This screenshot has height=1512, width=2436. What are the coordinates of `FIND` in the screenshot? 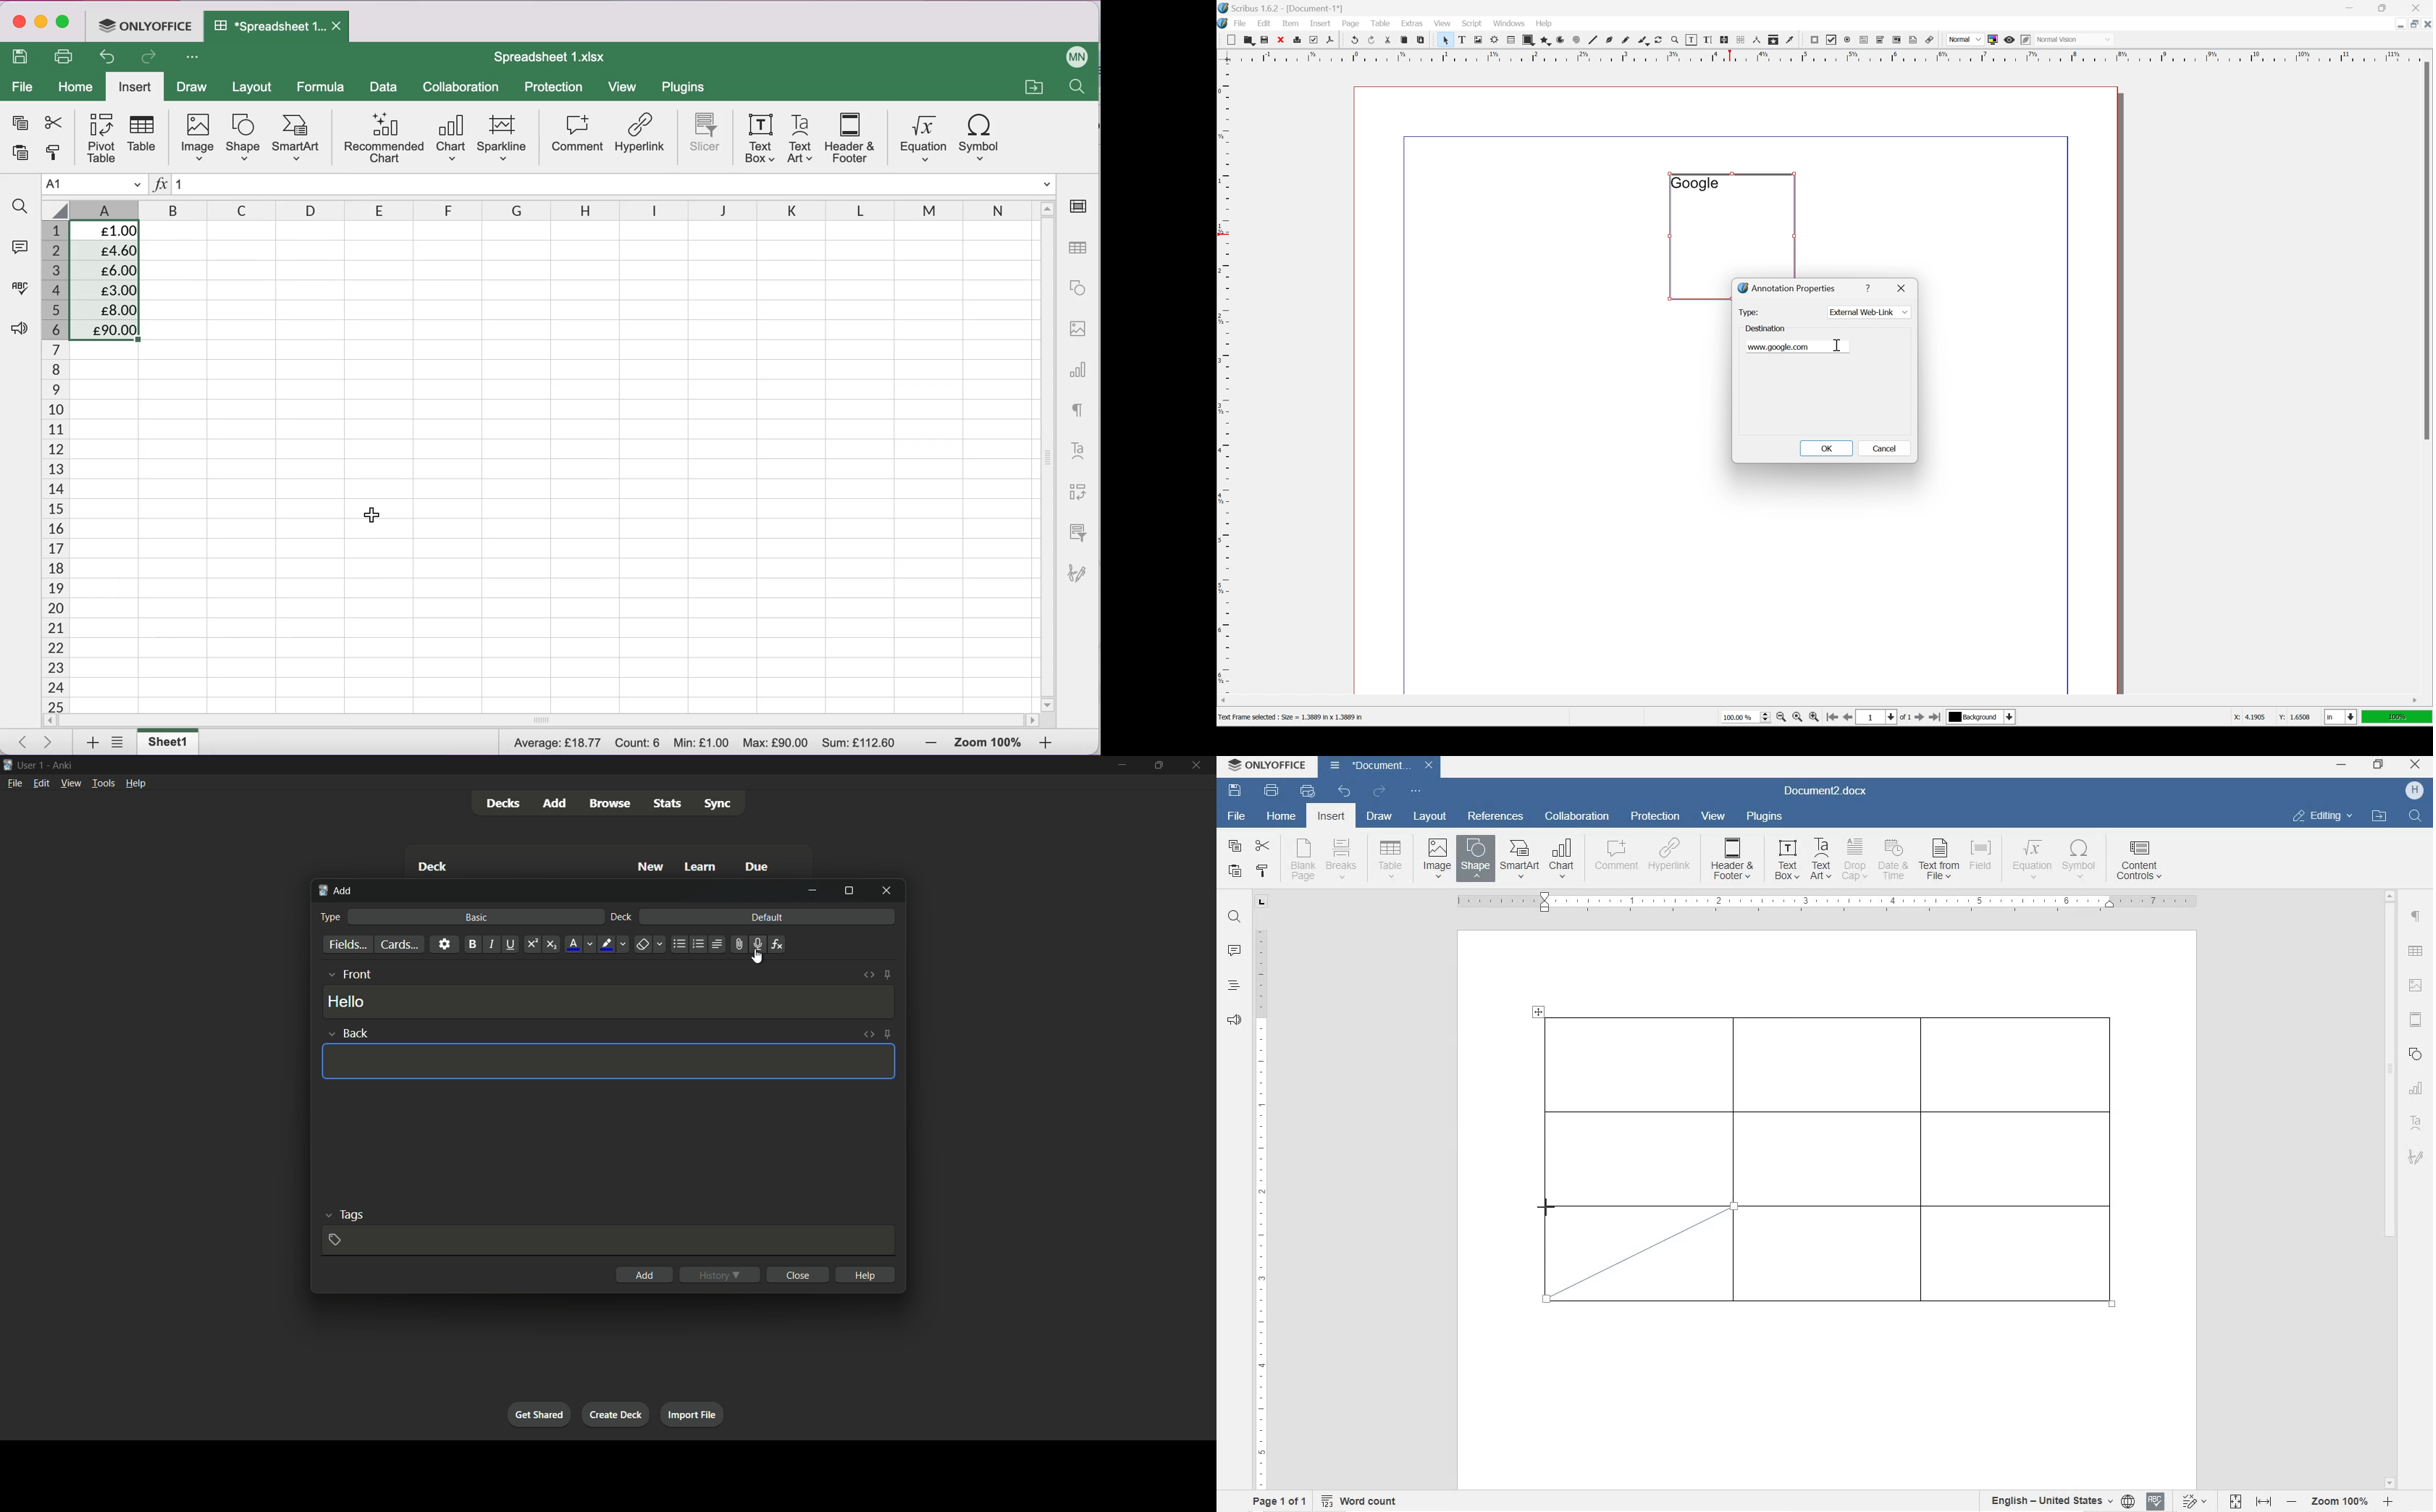 It's located at (2416, 815).